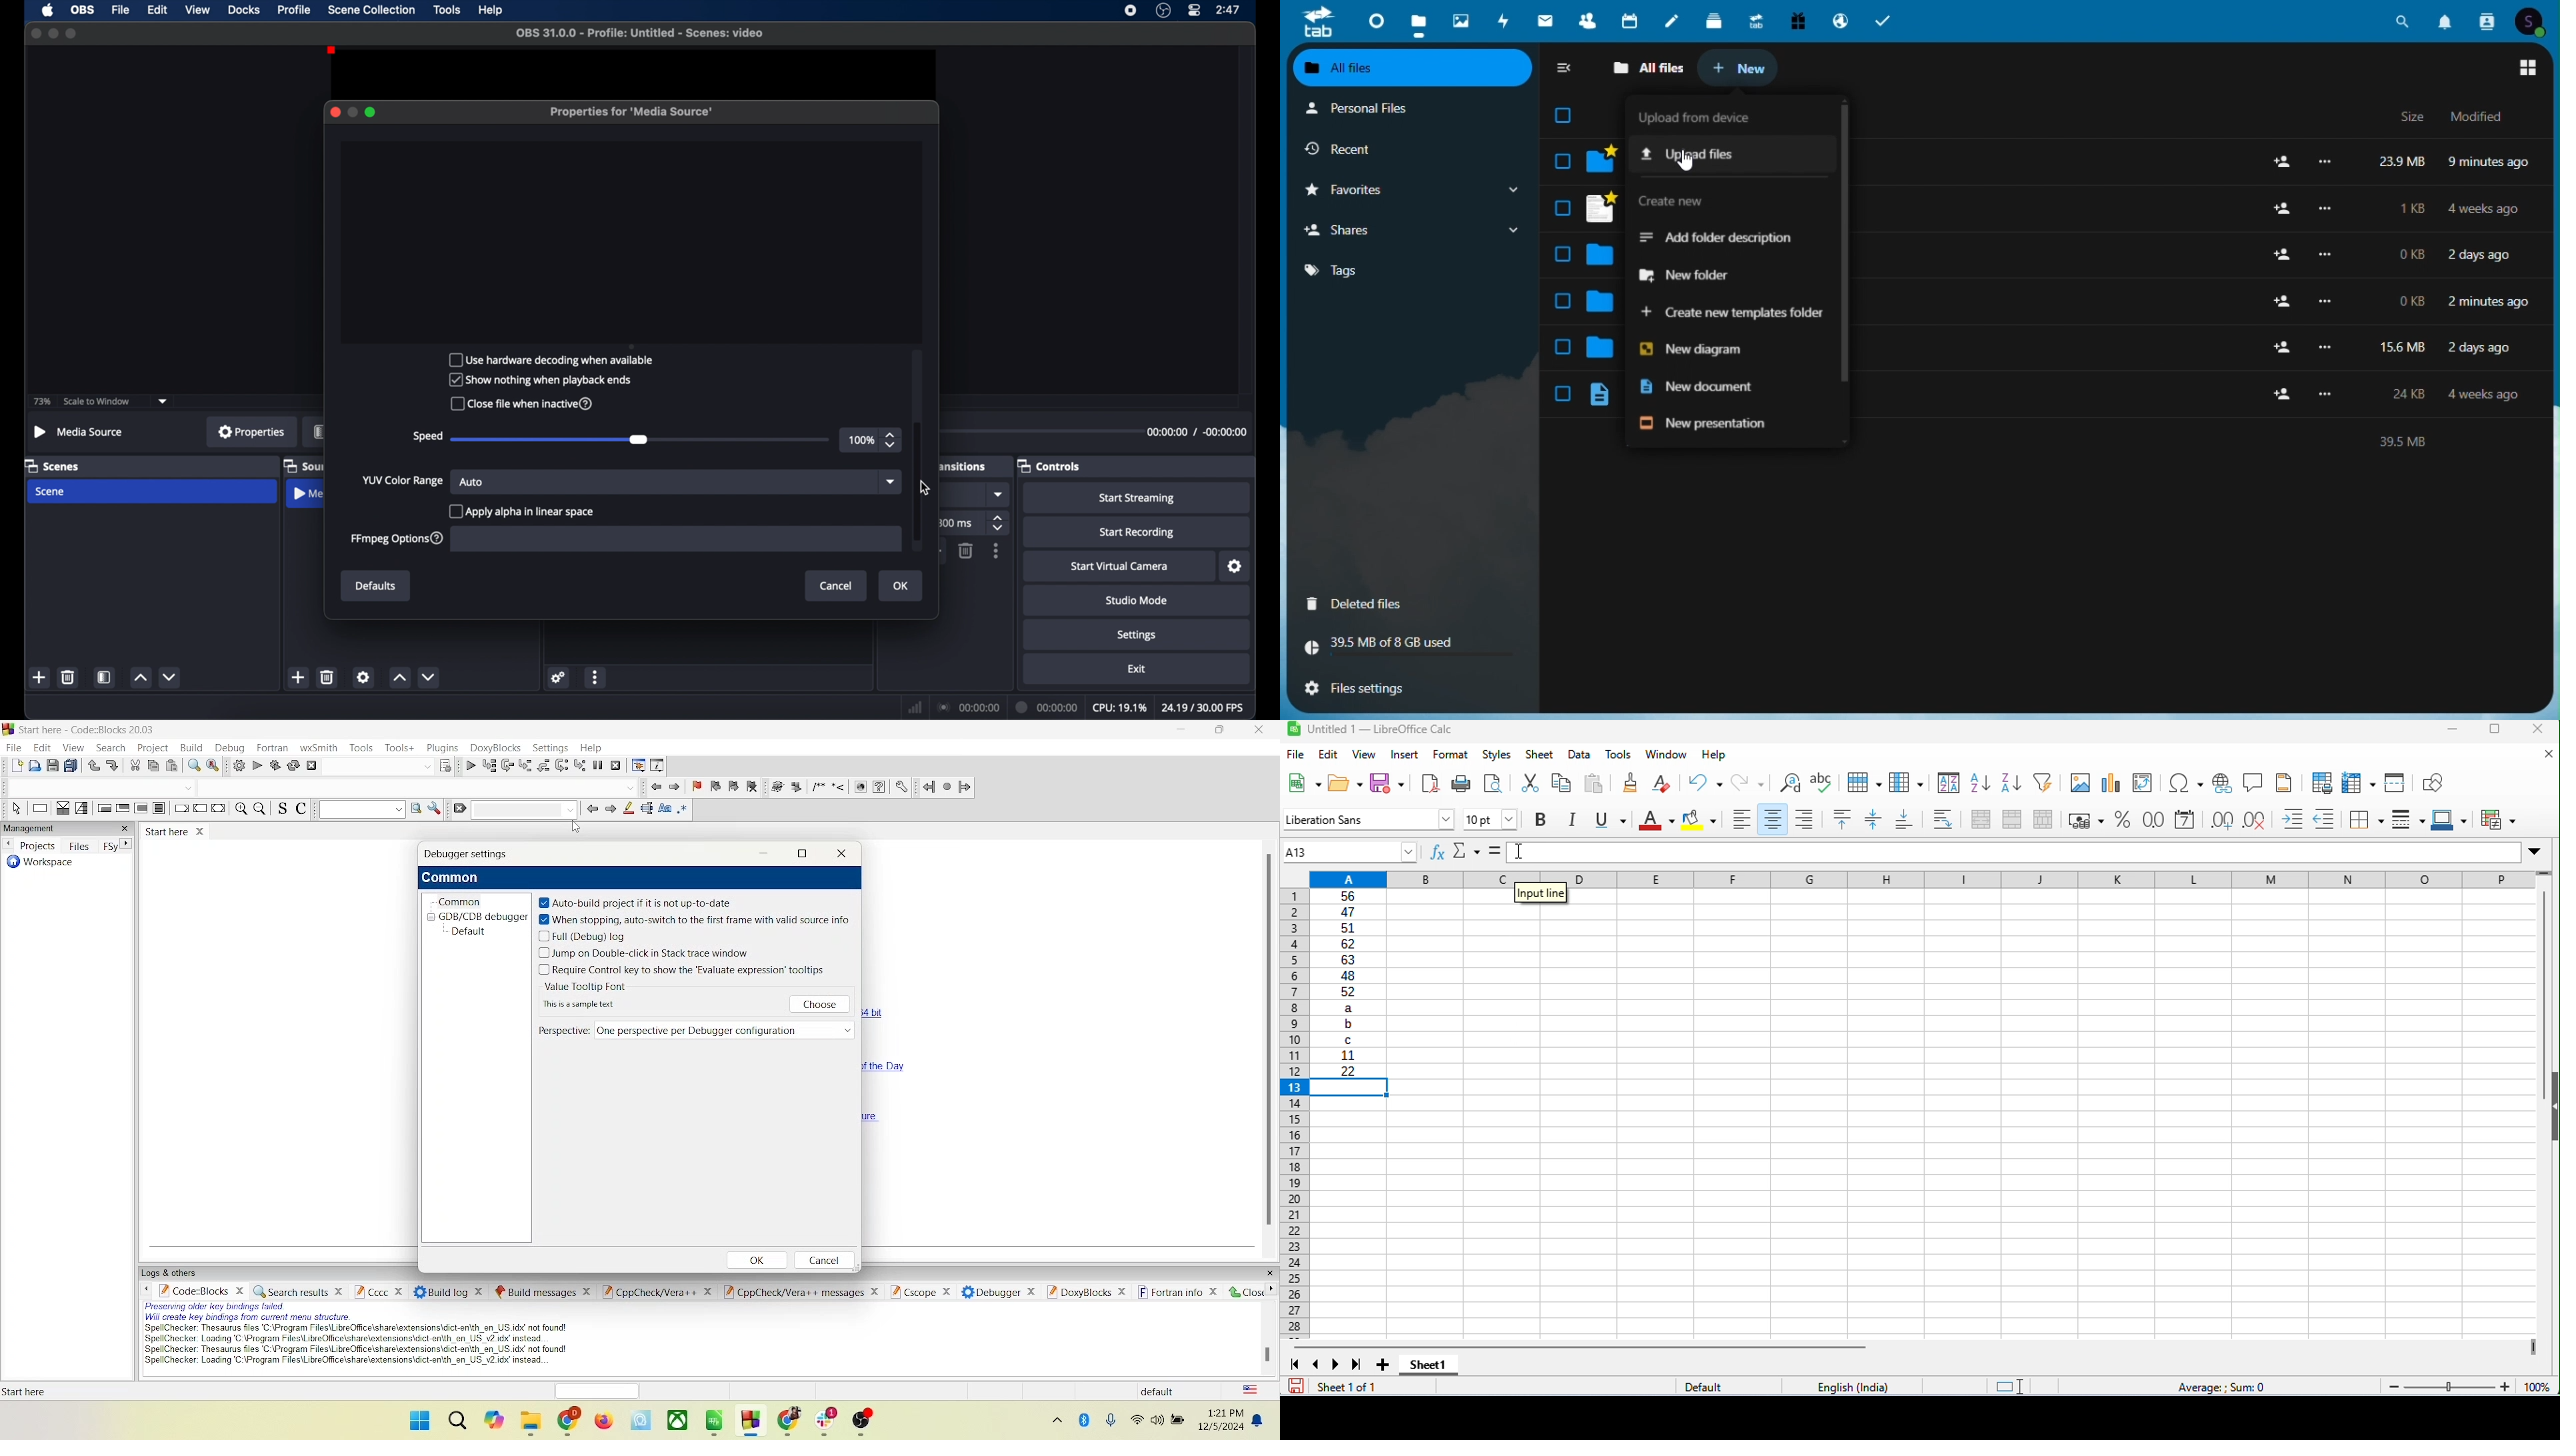 This screenshot has width=2576, height=1456. I want to click on 51, so click(1347, 929).